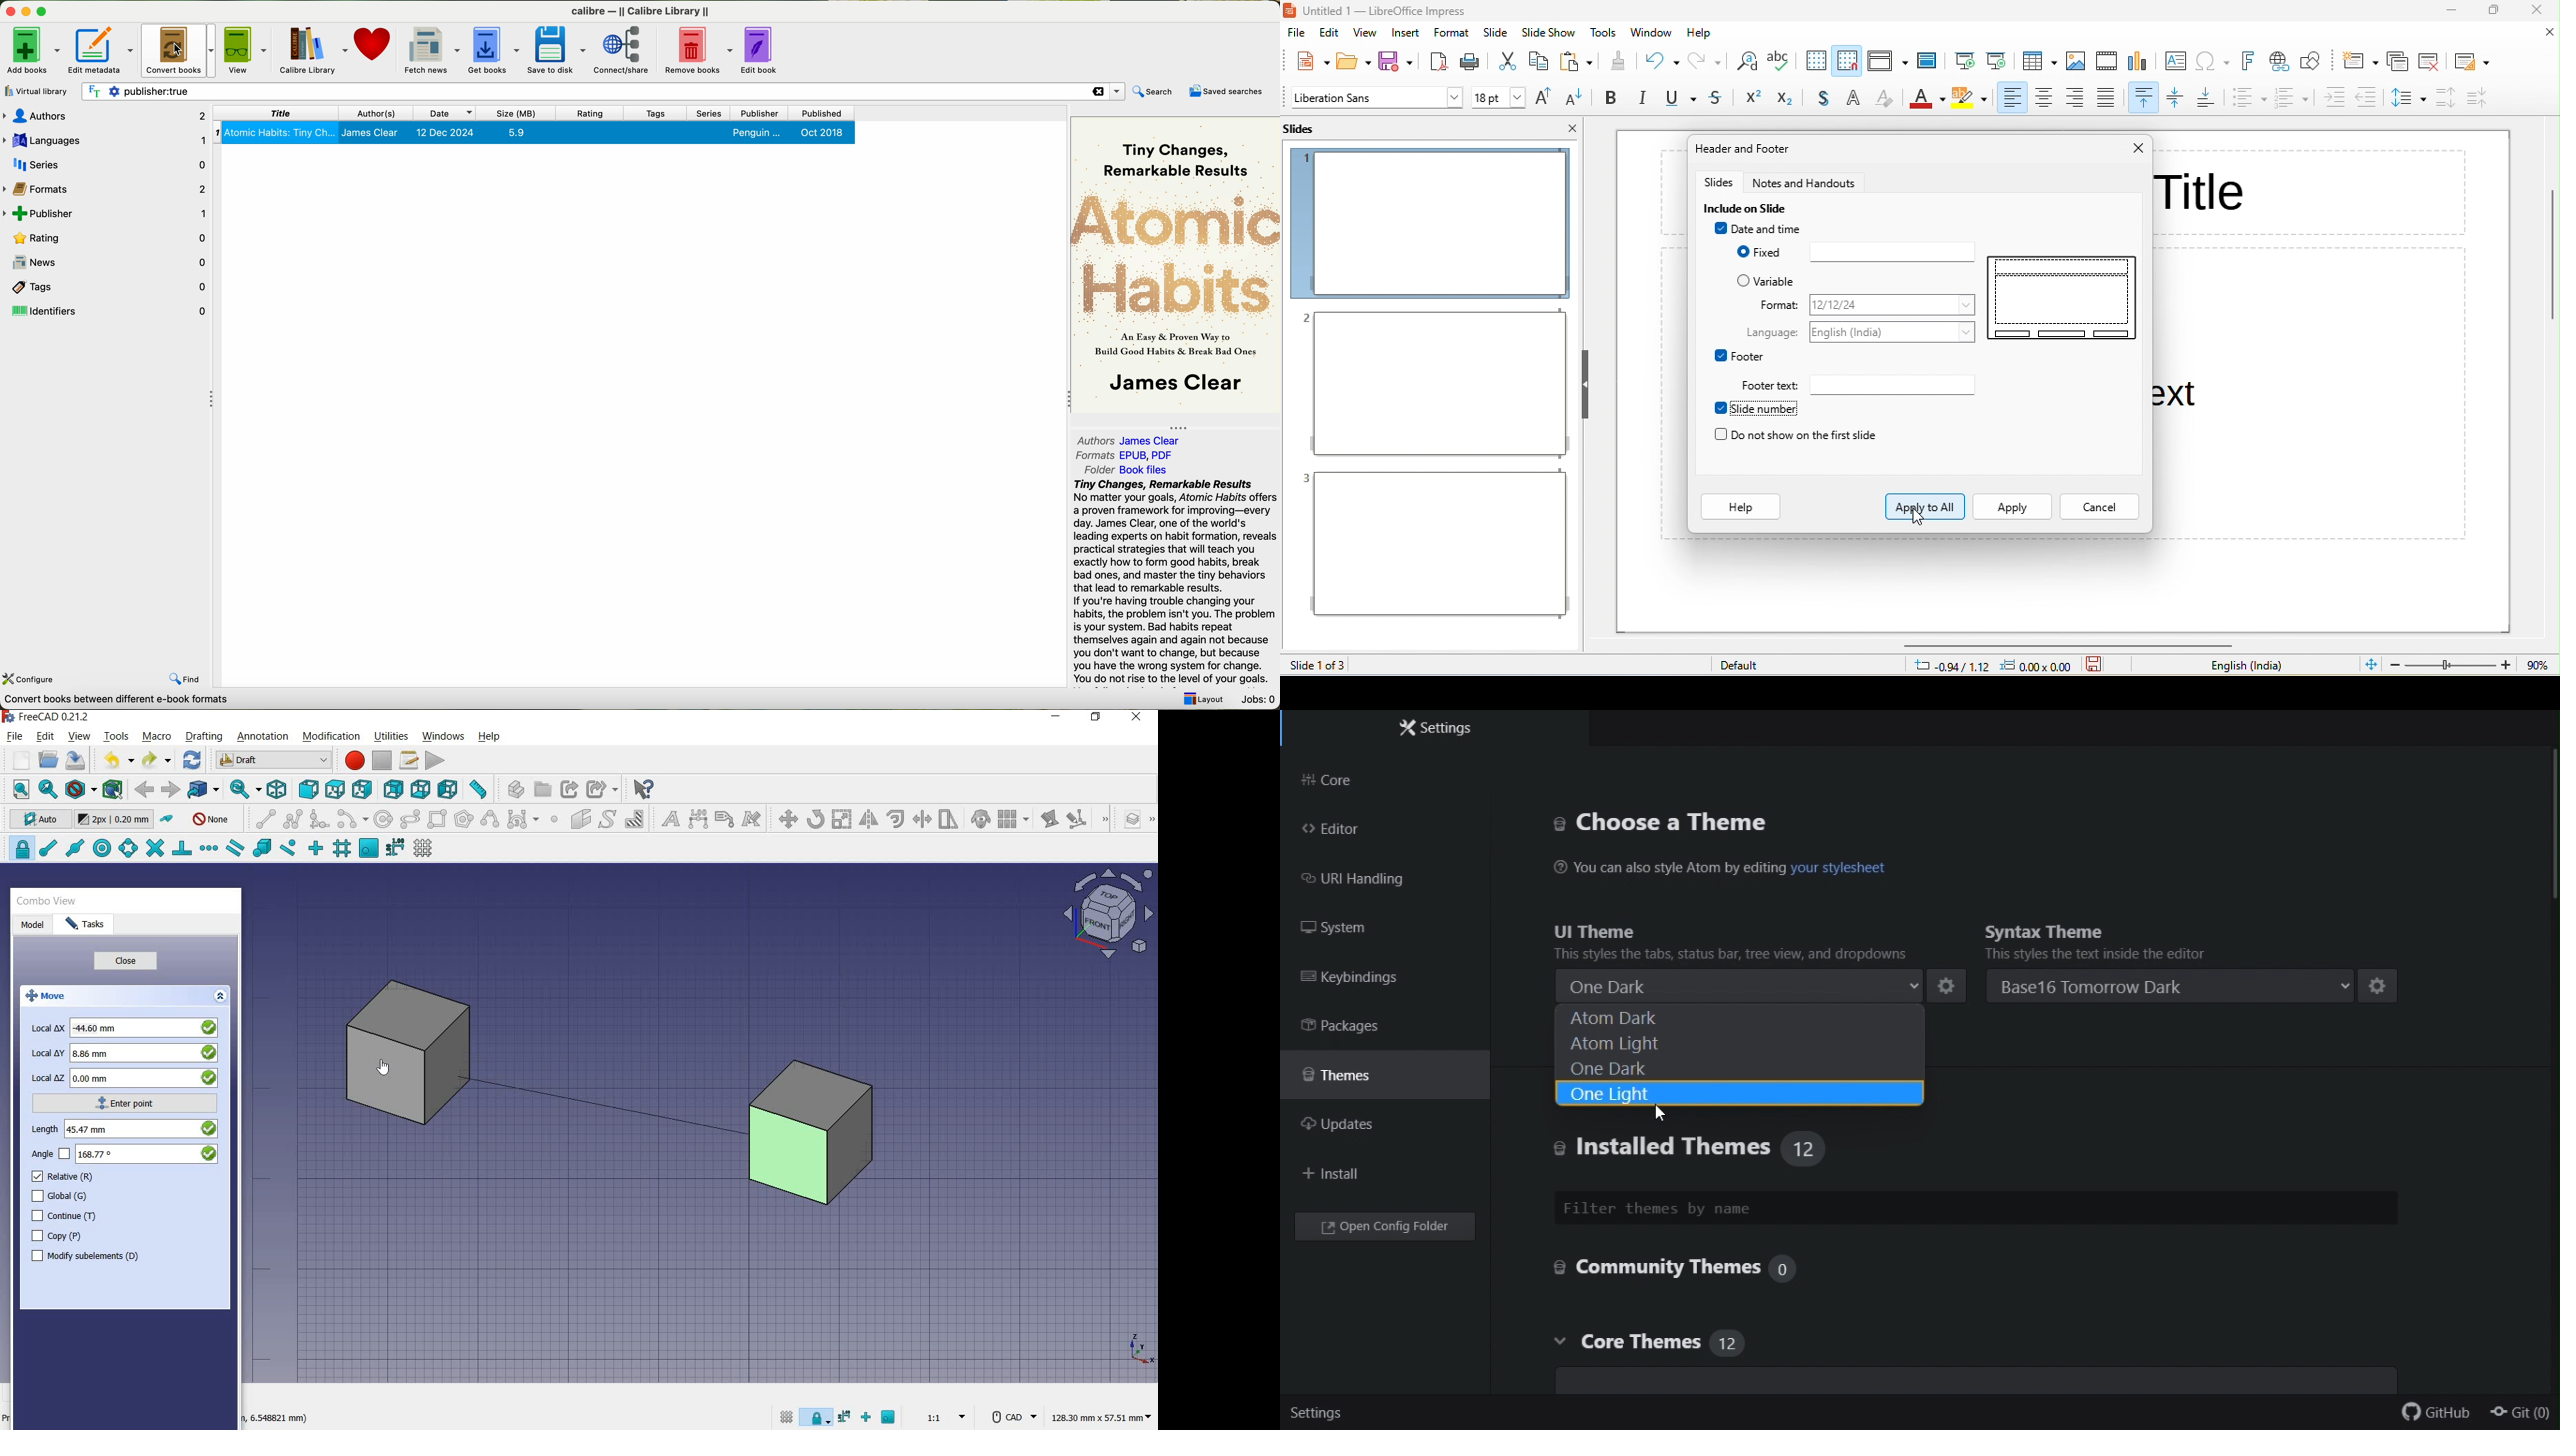  Describe the element at coordinates (2432, 60) in the screenshot. I see `delete slide` at that location.